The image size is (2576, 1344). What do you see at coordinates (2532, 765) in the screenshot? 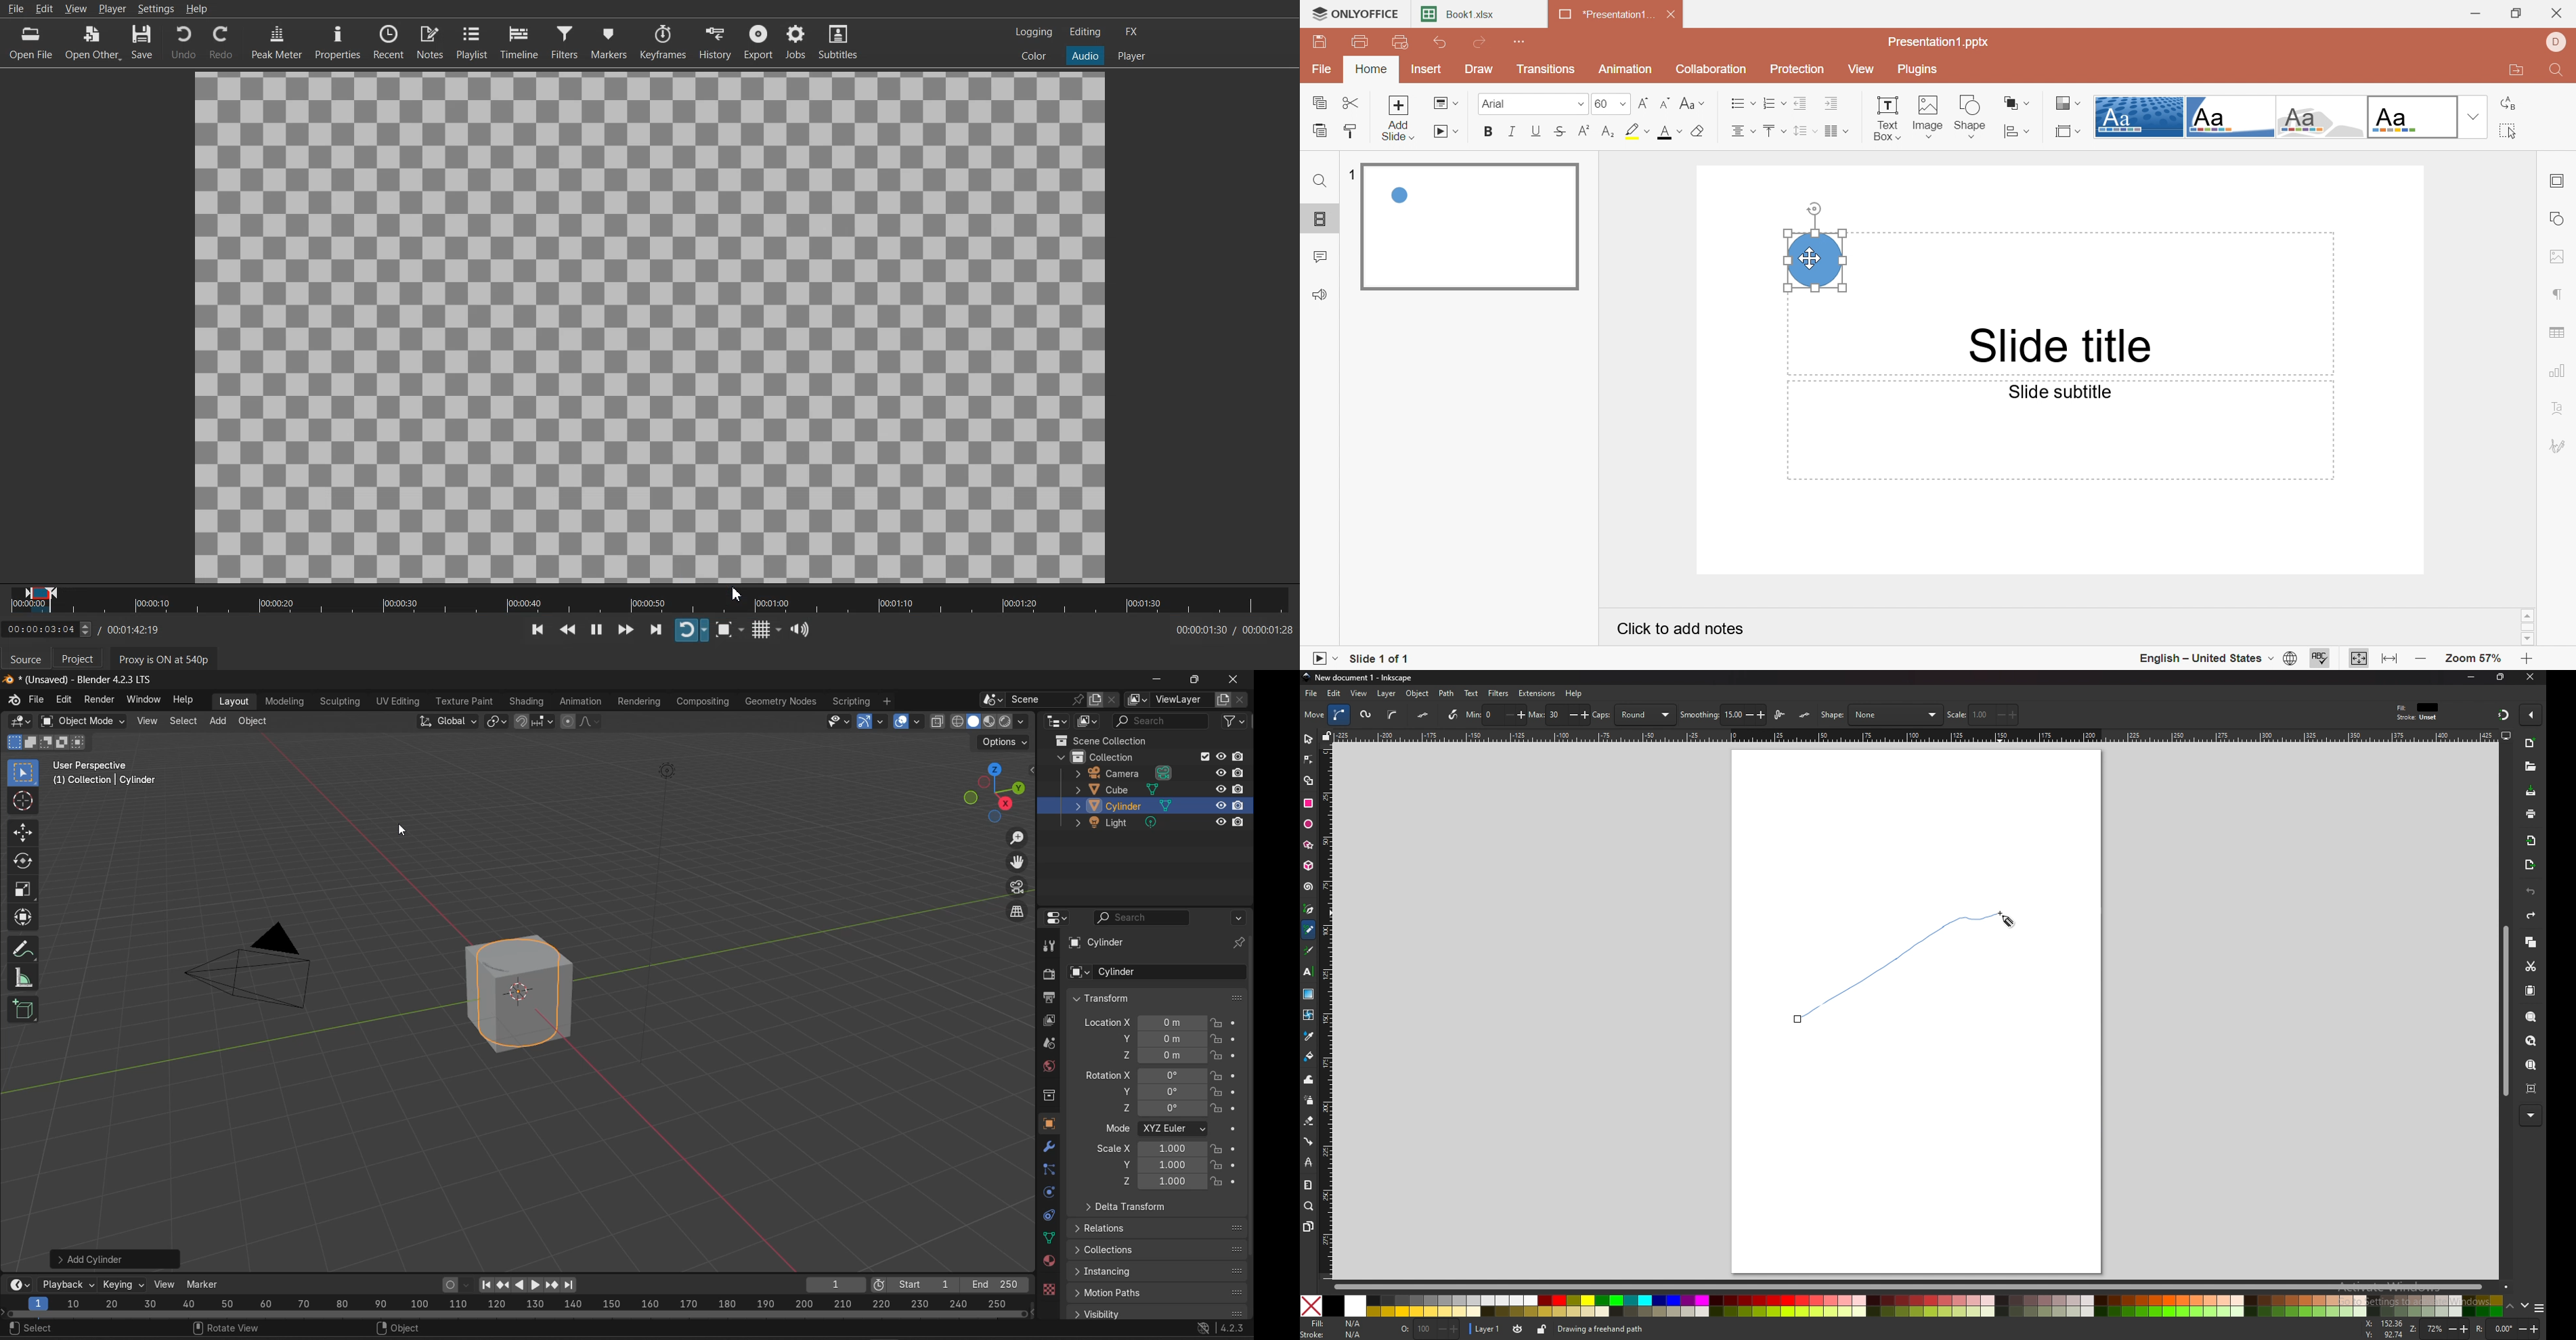
I see `open` at bounding box center [2532, 765].